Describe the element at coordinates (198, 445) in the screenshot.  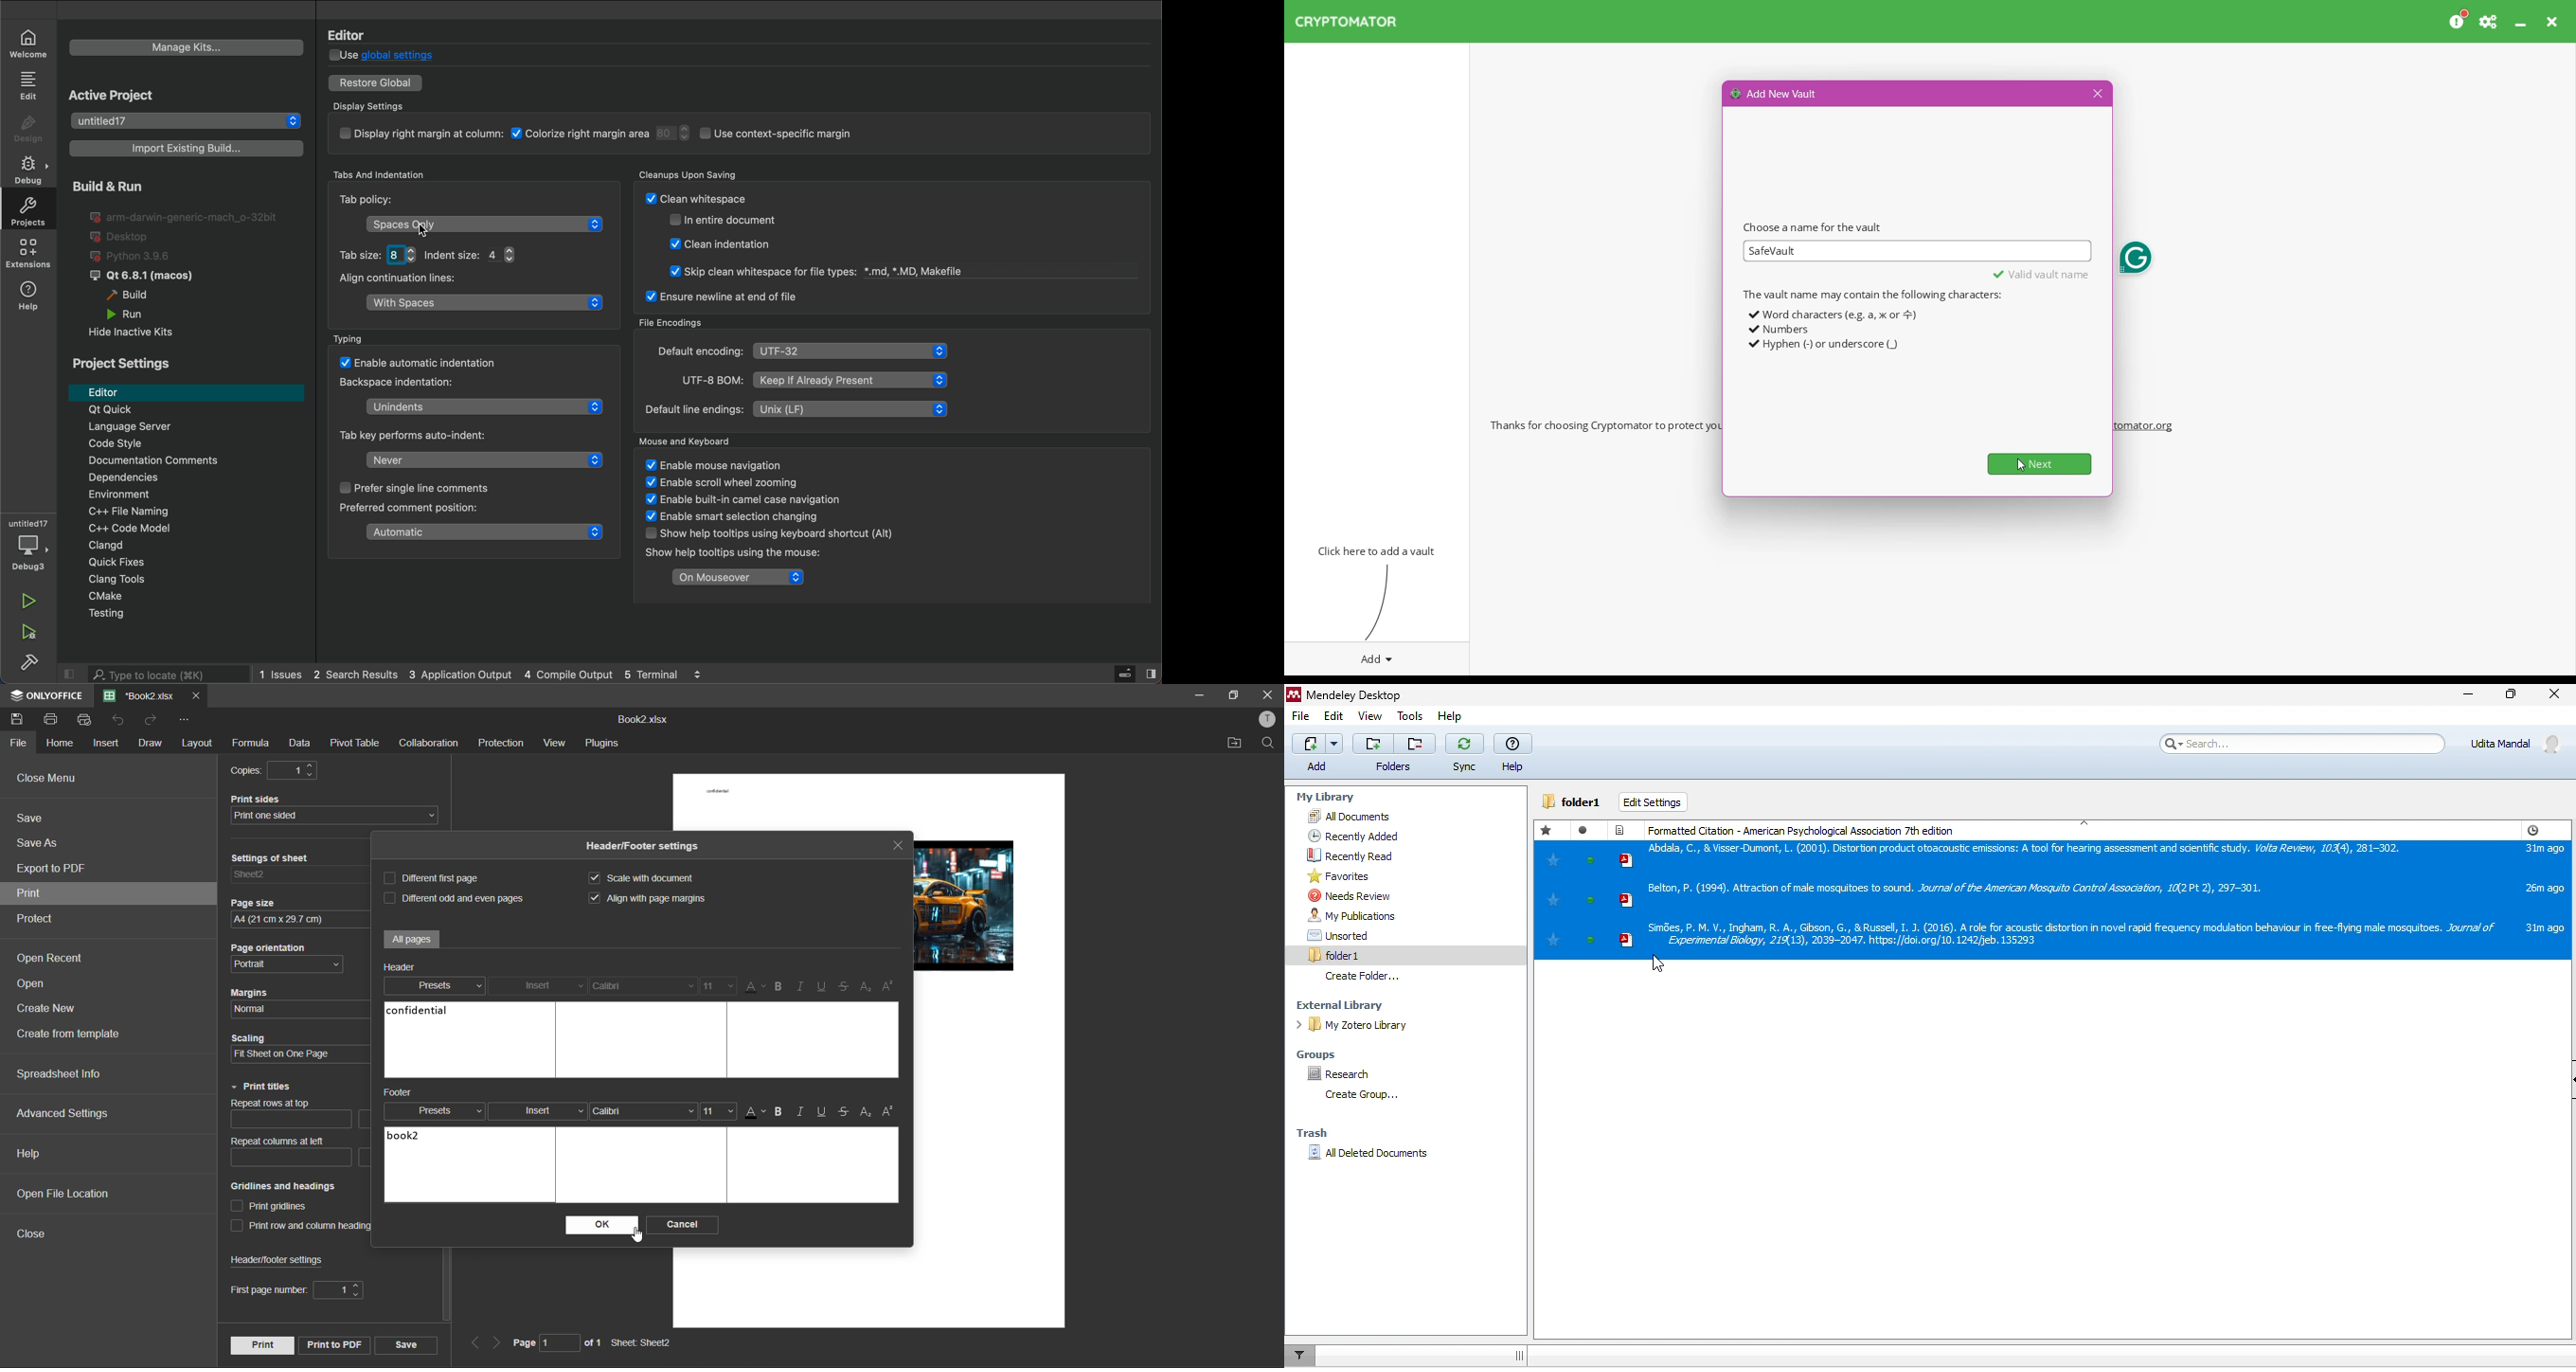
I see `code style` at that location.